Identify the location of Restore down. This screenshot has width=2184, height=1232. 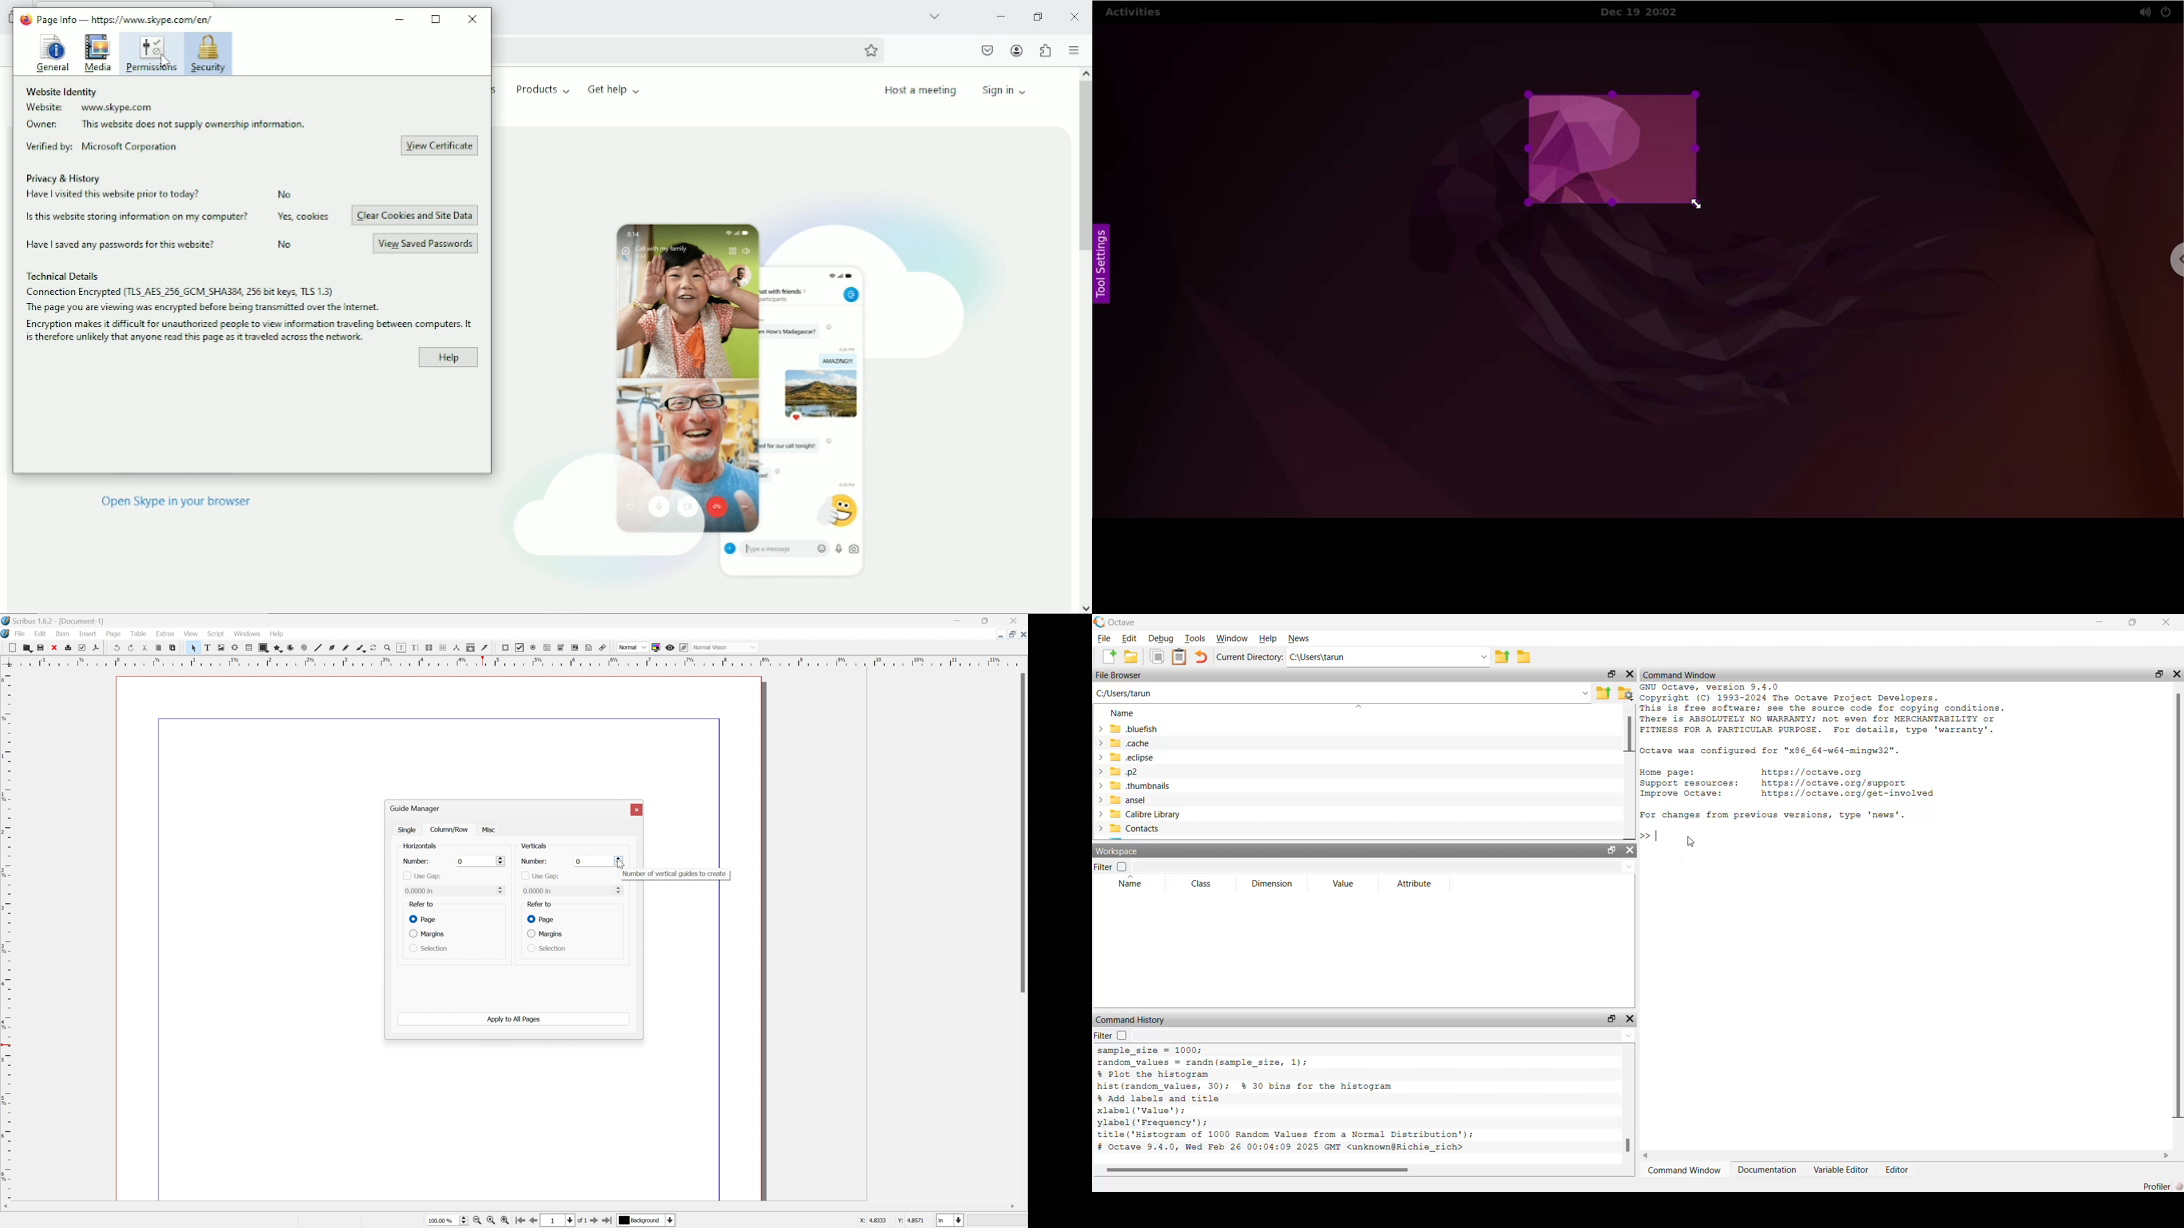
(1037, 16).